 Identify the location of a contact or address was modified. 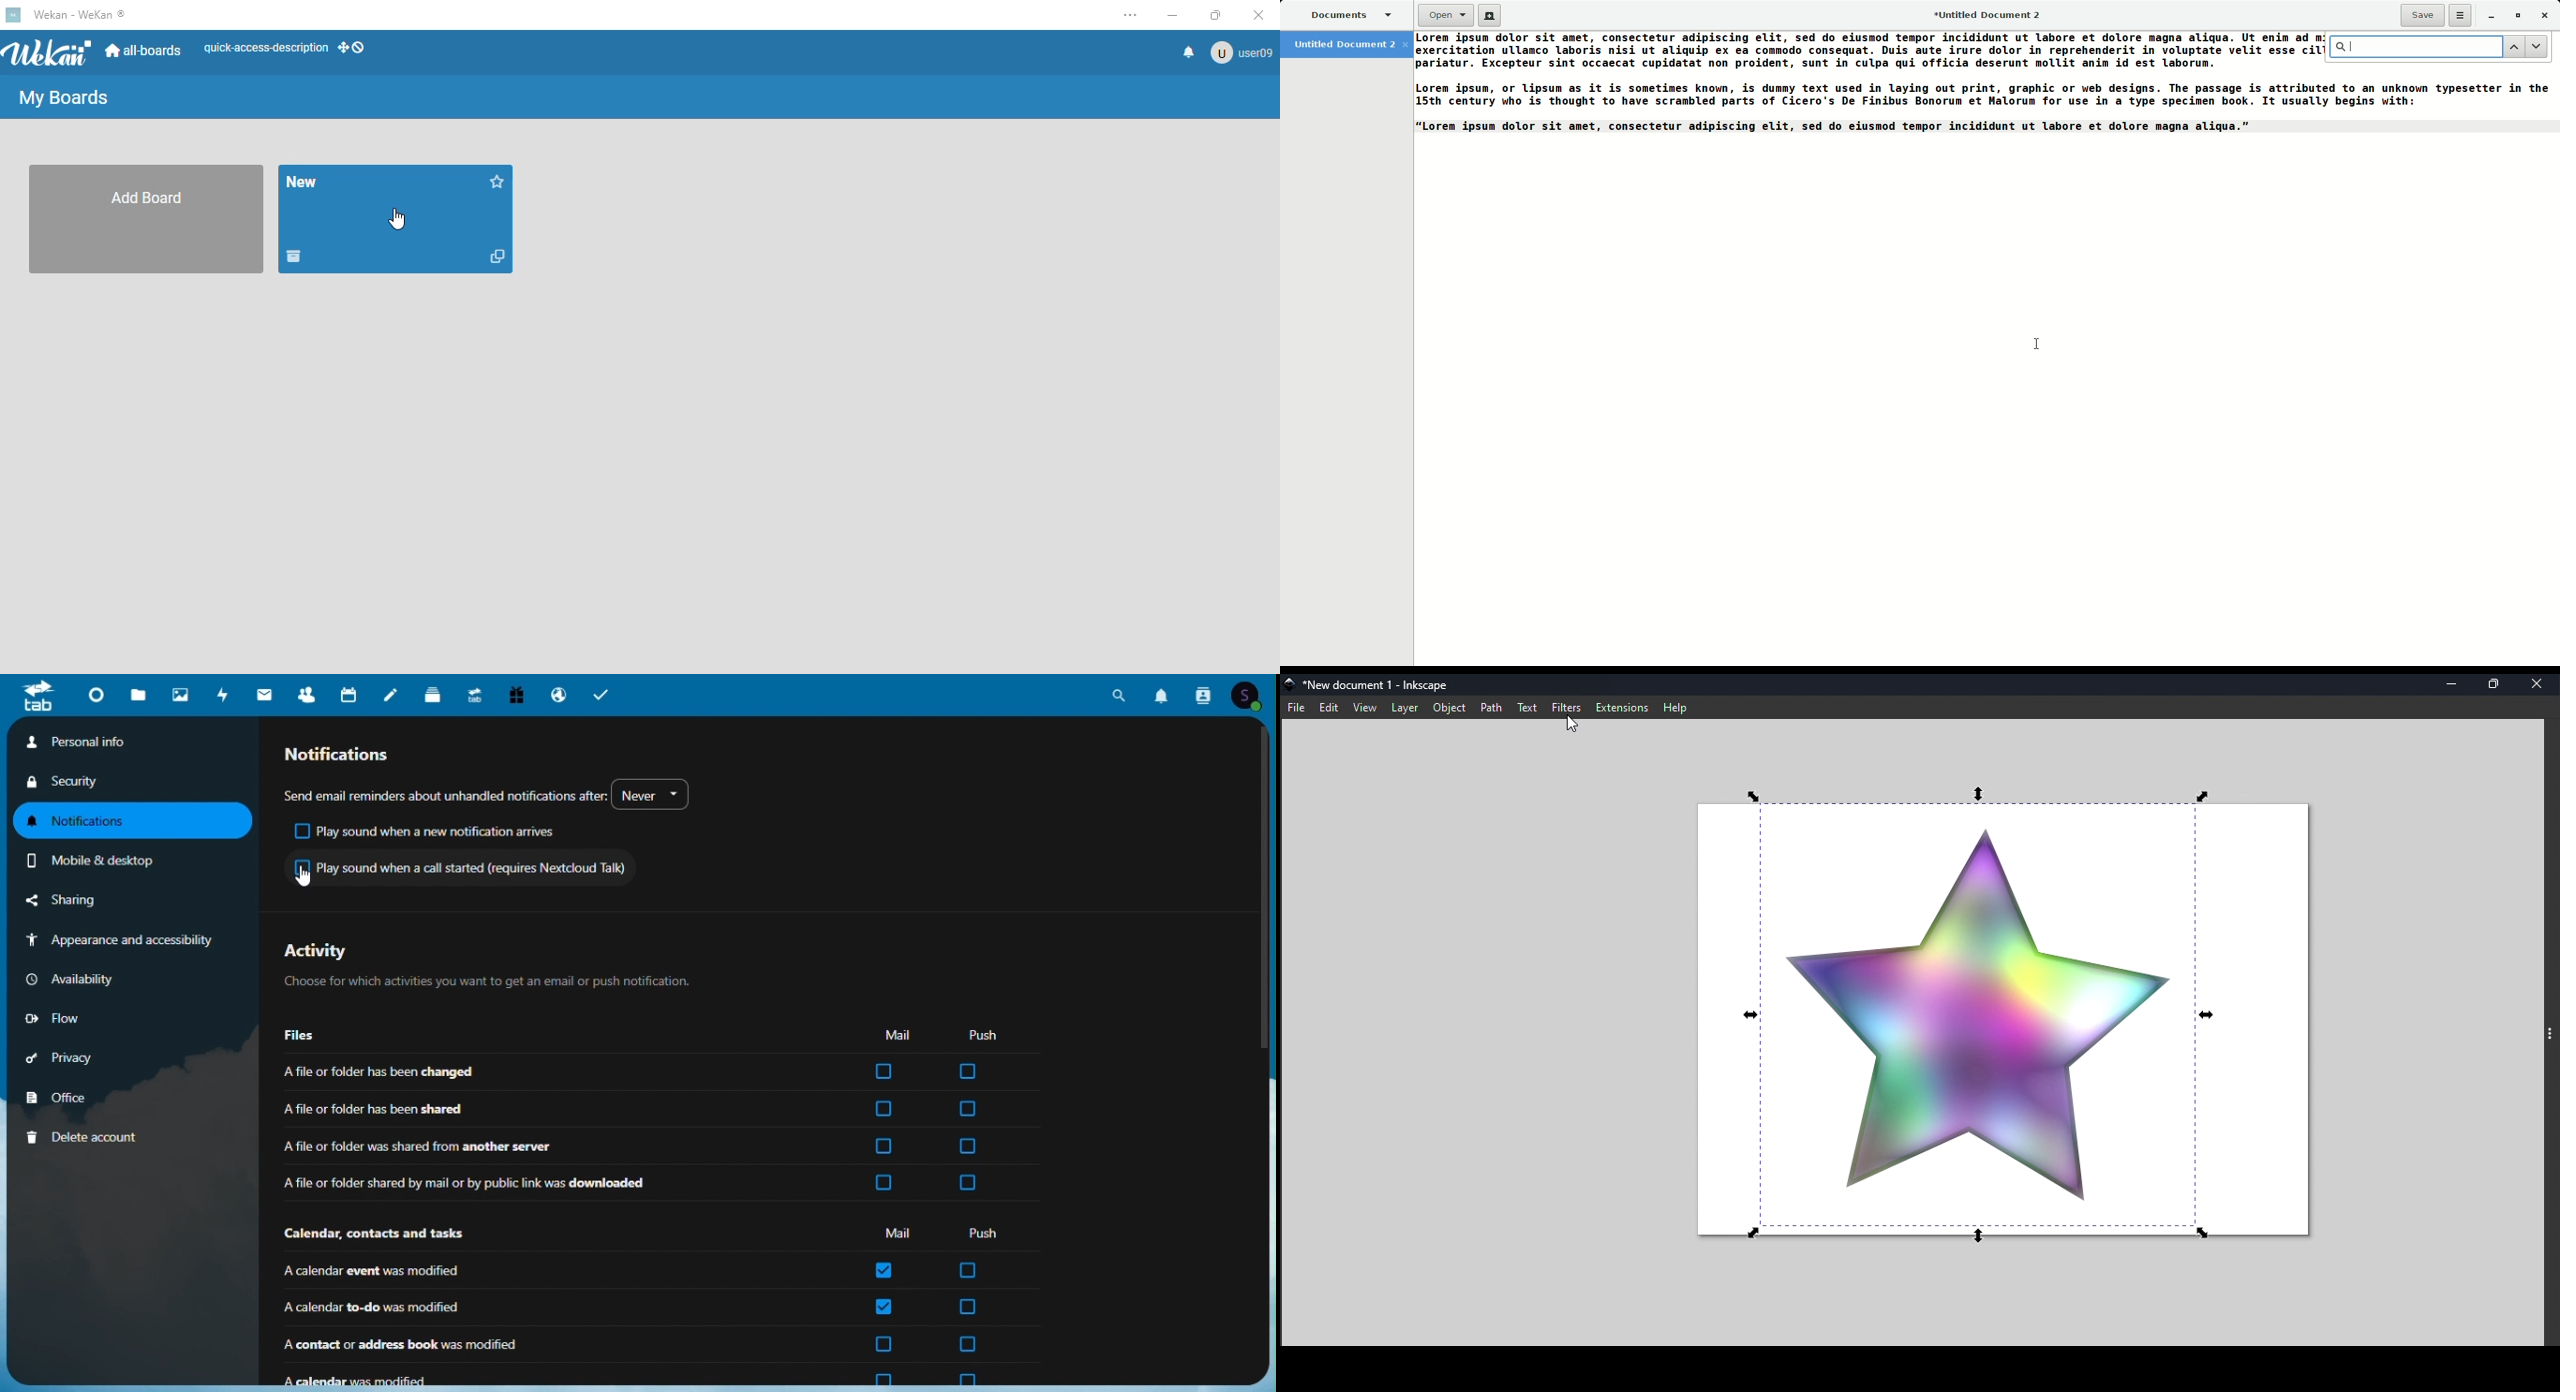
(551, 1345).